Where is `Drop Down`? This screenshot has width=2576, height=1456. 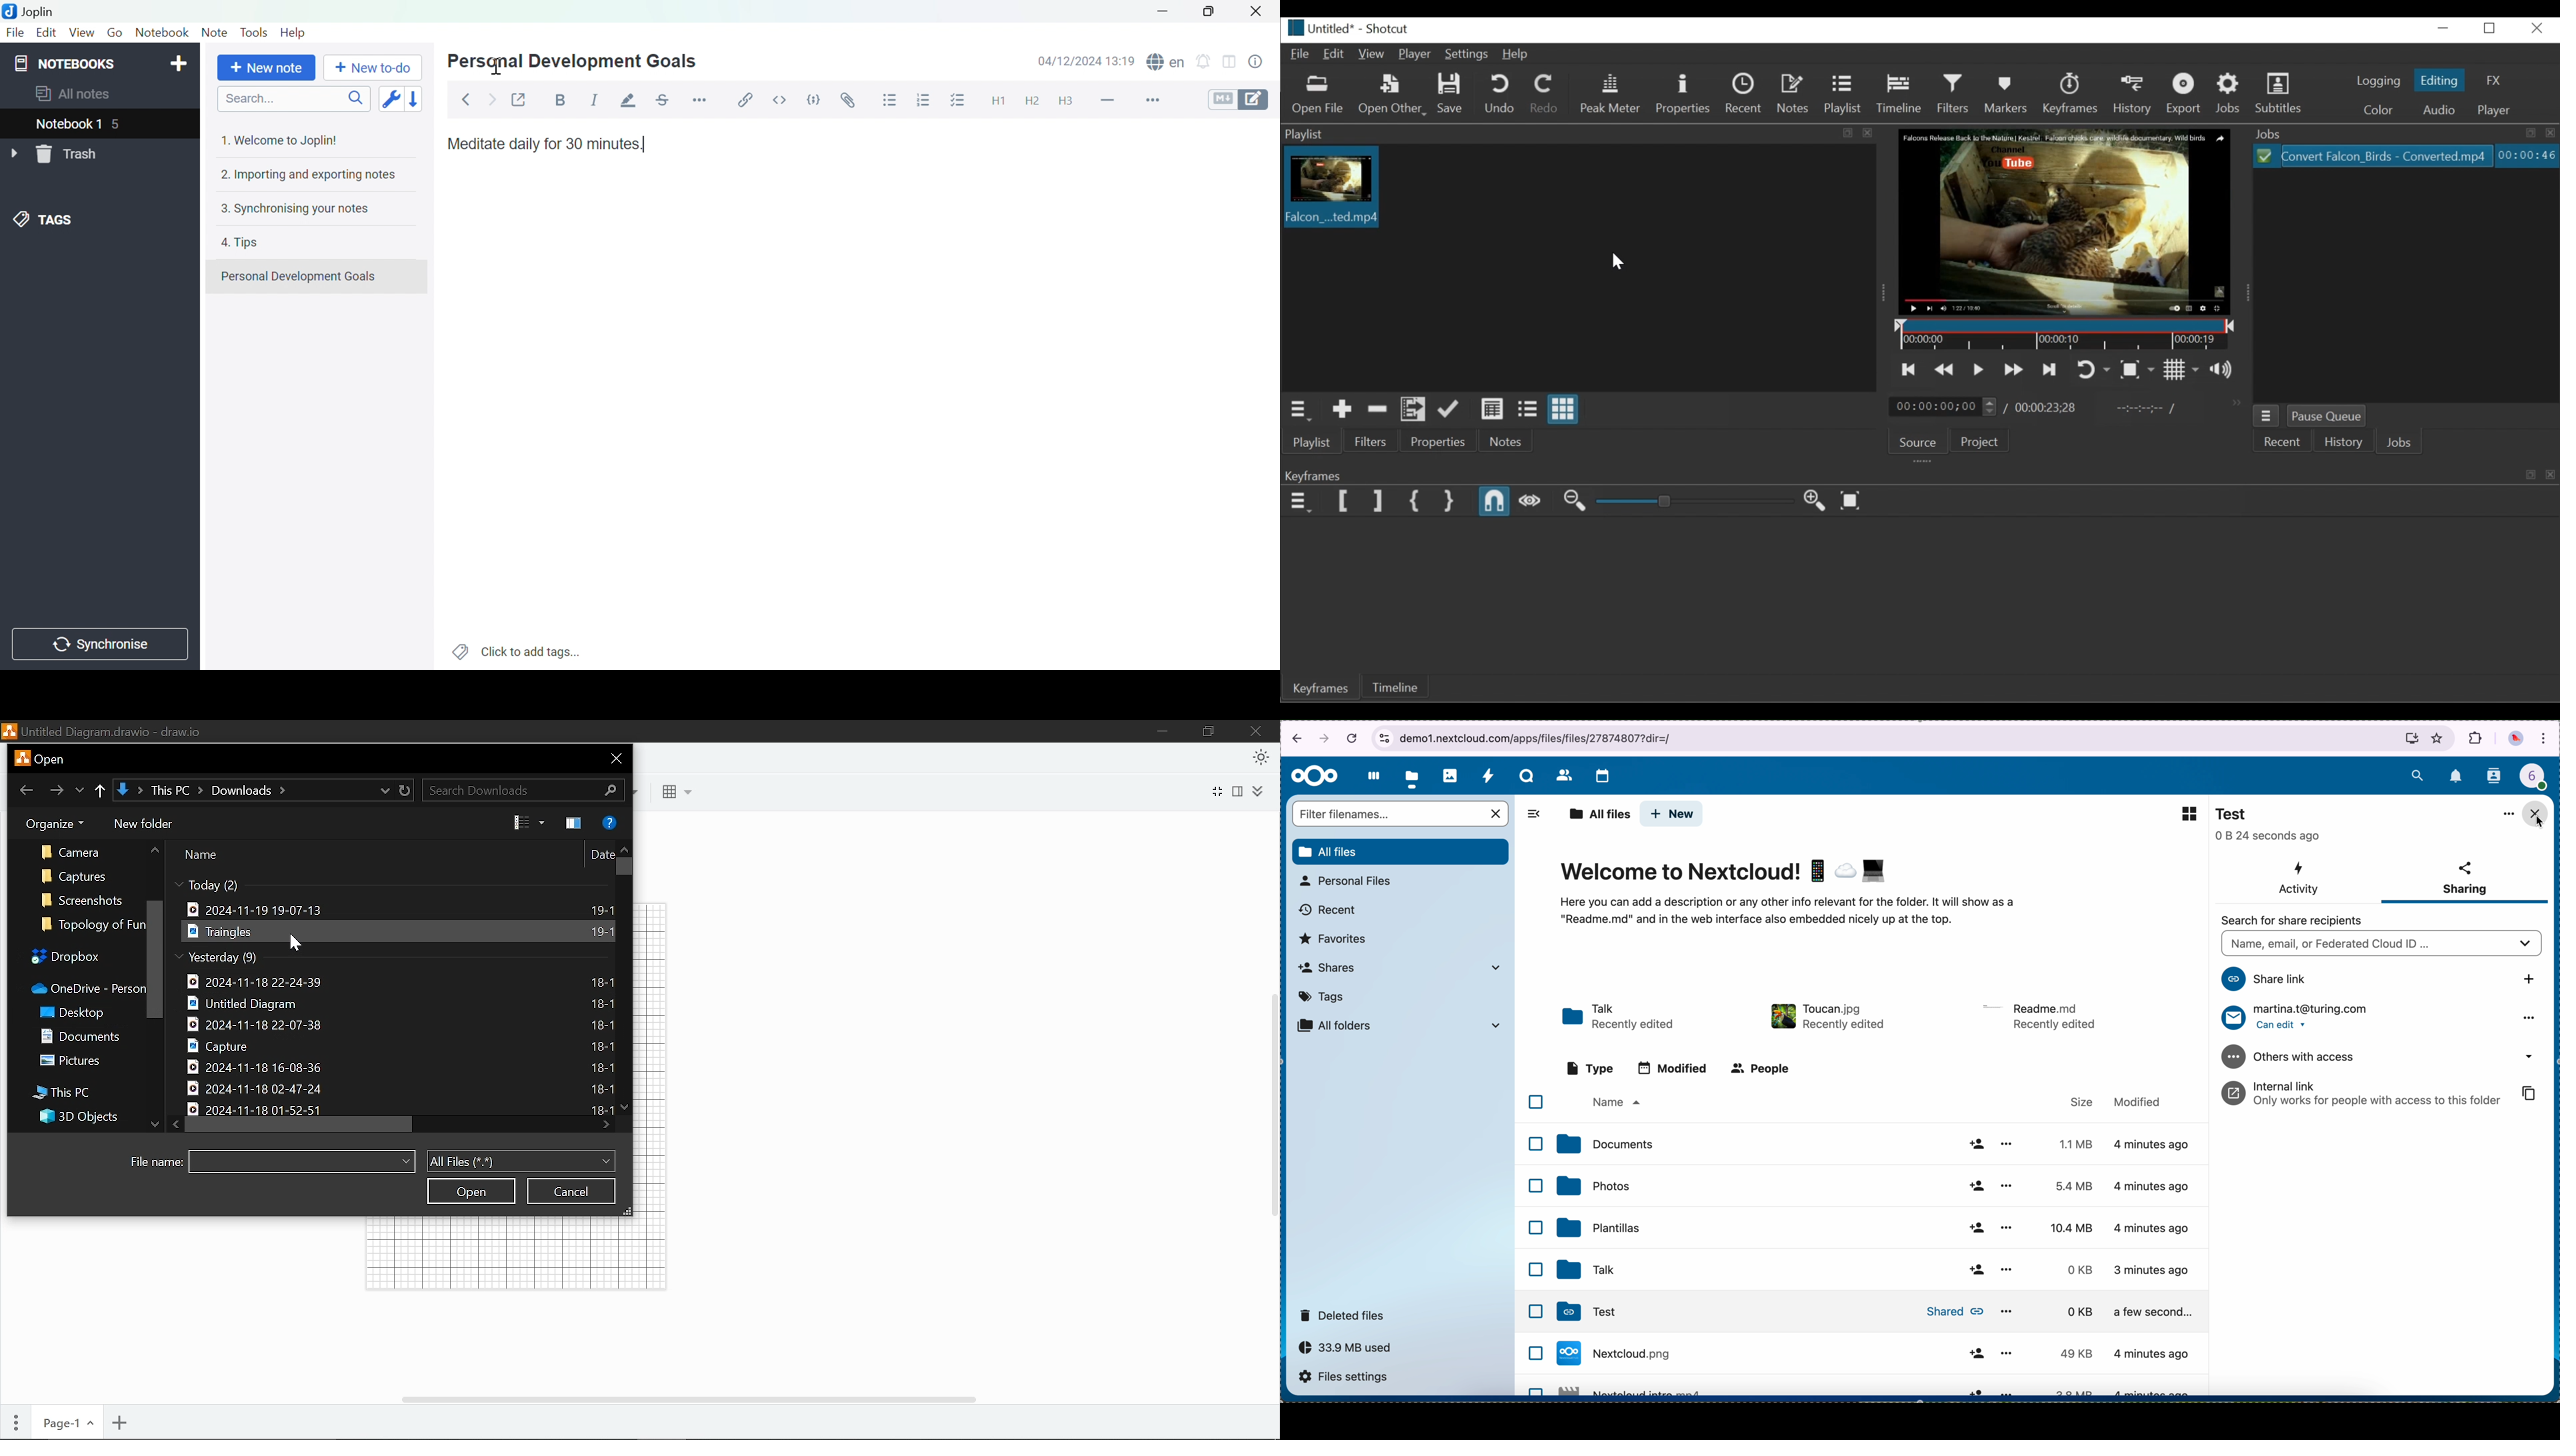 Drop Down is located at coordinates (13, 152).